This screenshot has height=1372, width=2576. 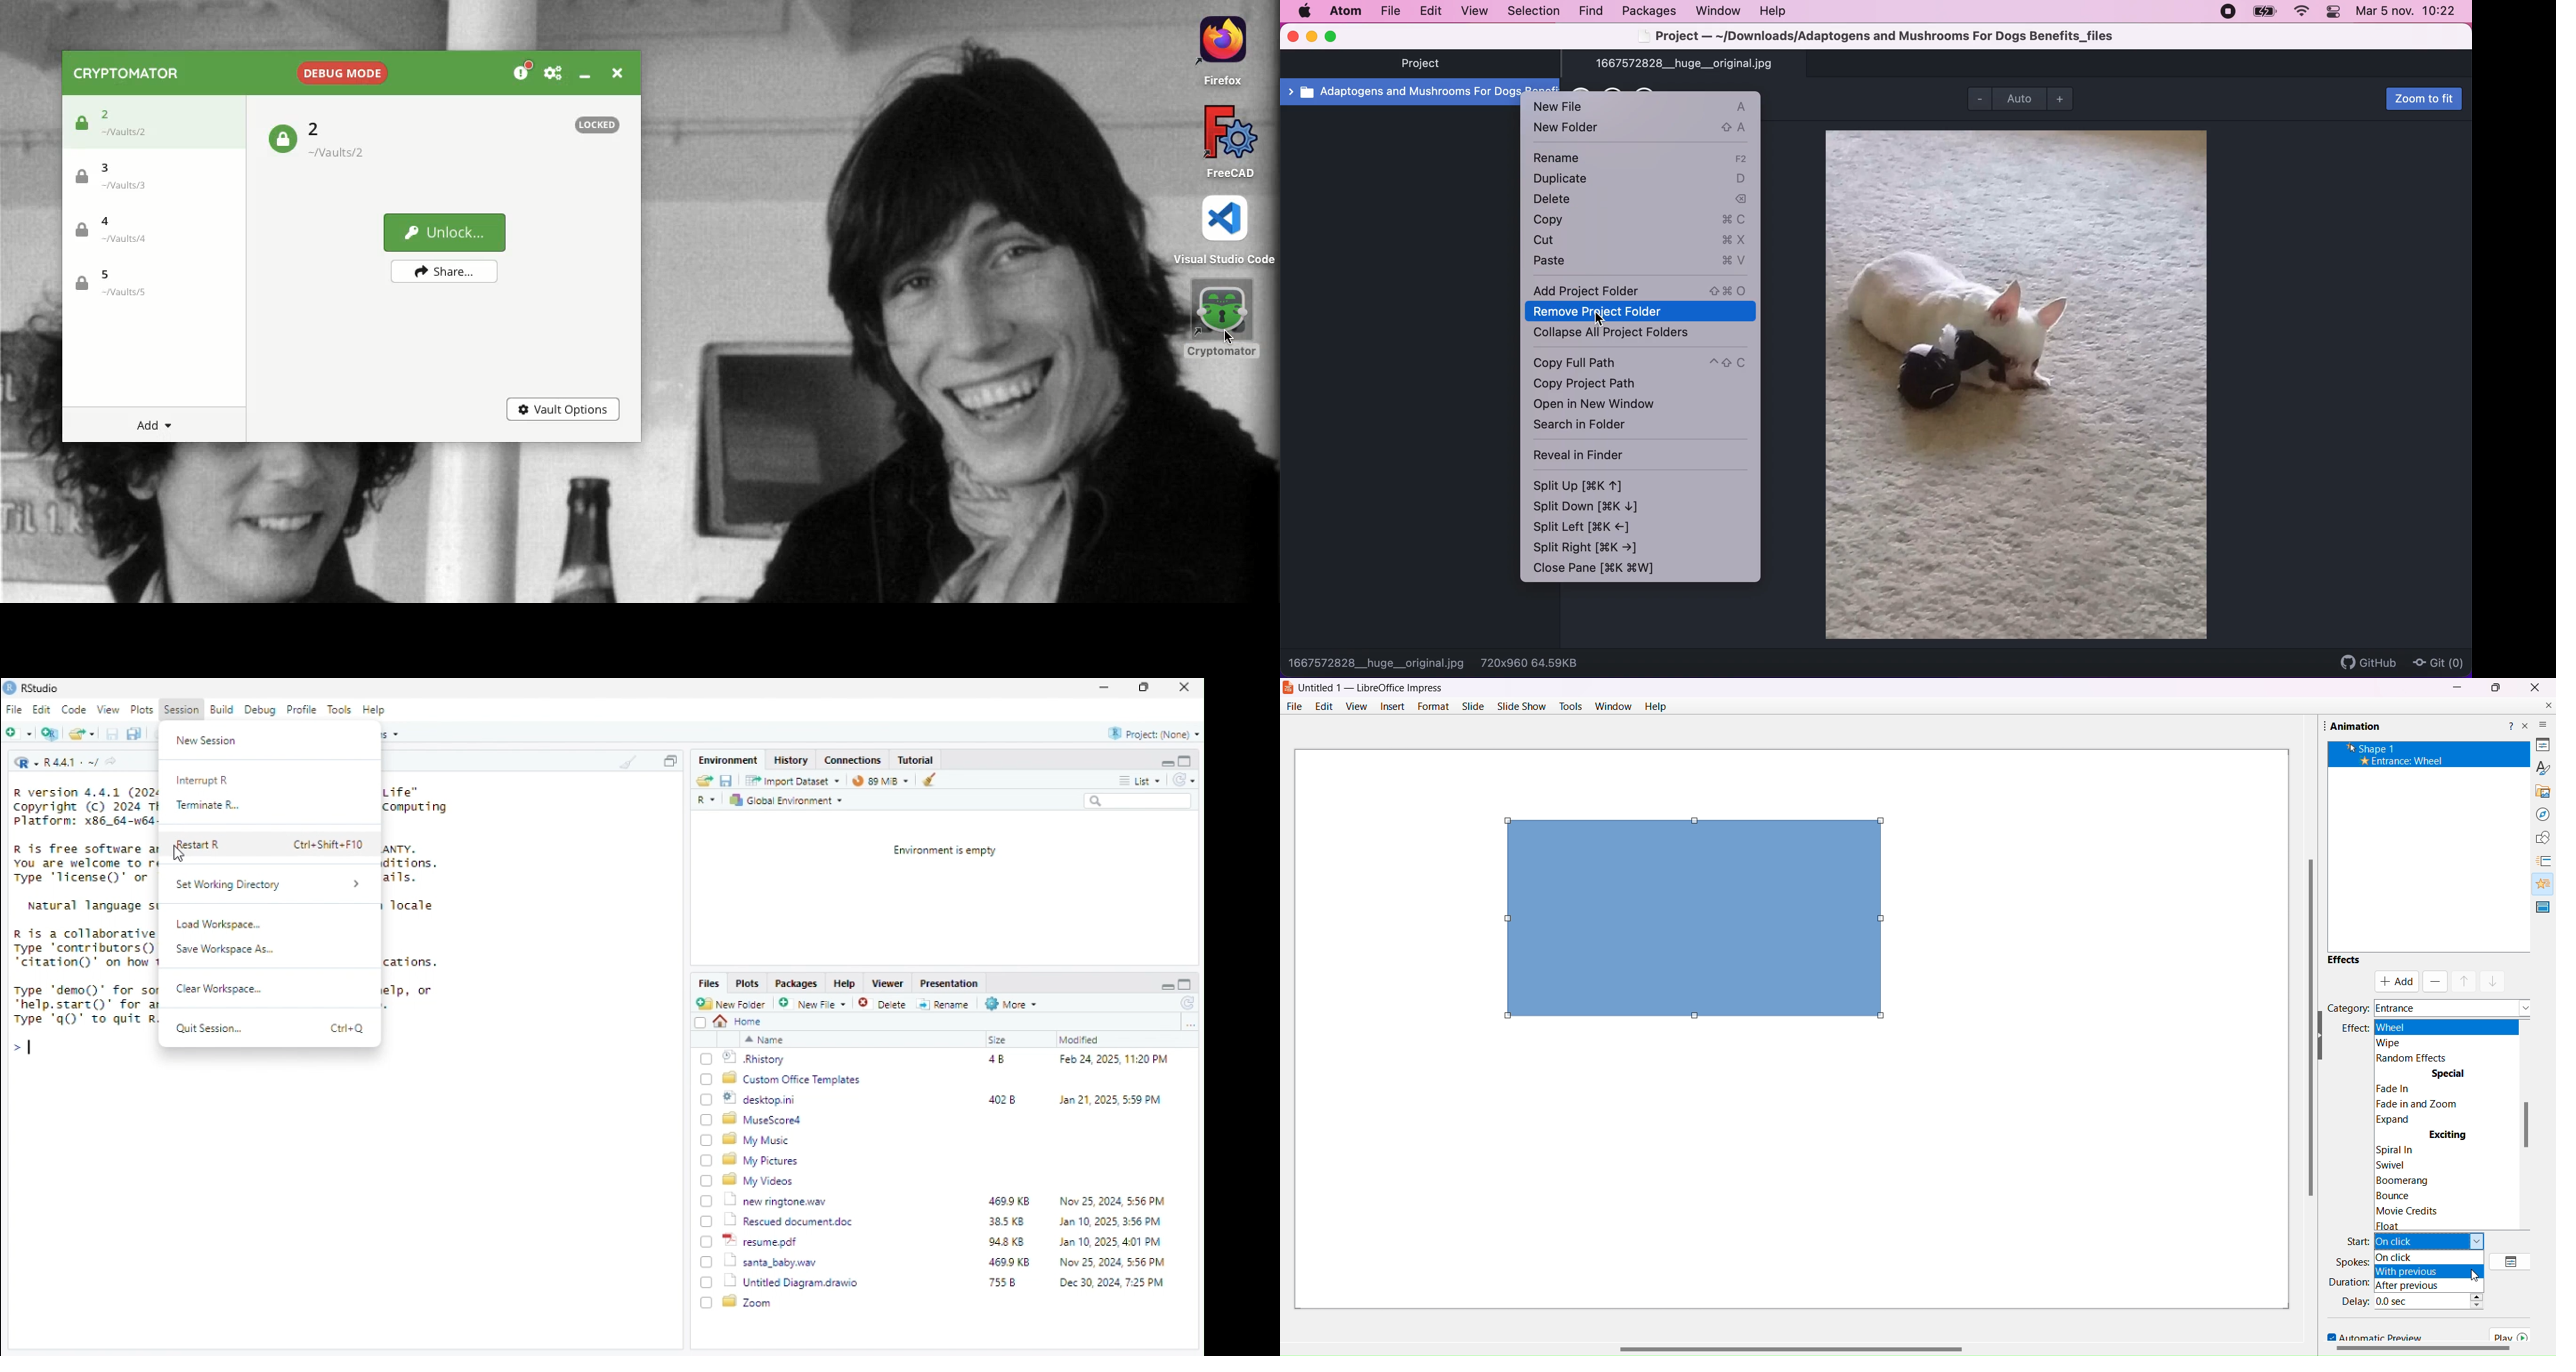 What do you see at coordinates (2534, 687) in the screenshot?
I see `Close` at bounding box center [2534, 687].